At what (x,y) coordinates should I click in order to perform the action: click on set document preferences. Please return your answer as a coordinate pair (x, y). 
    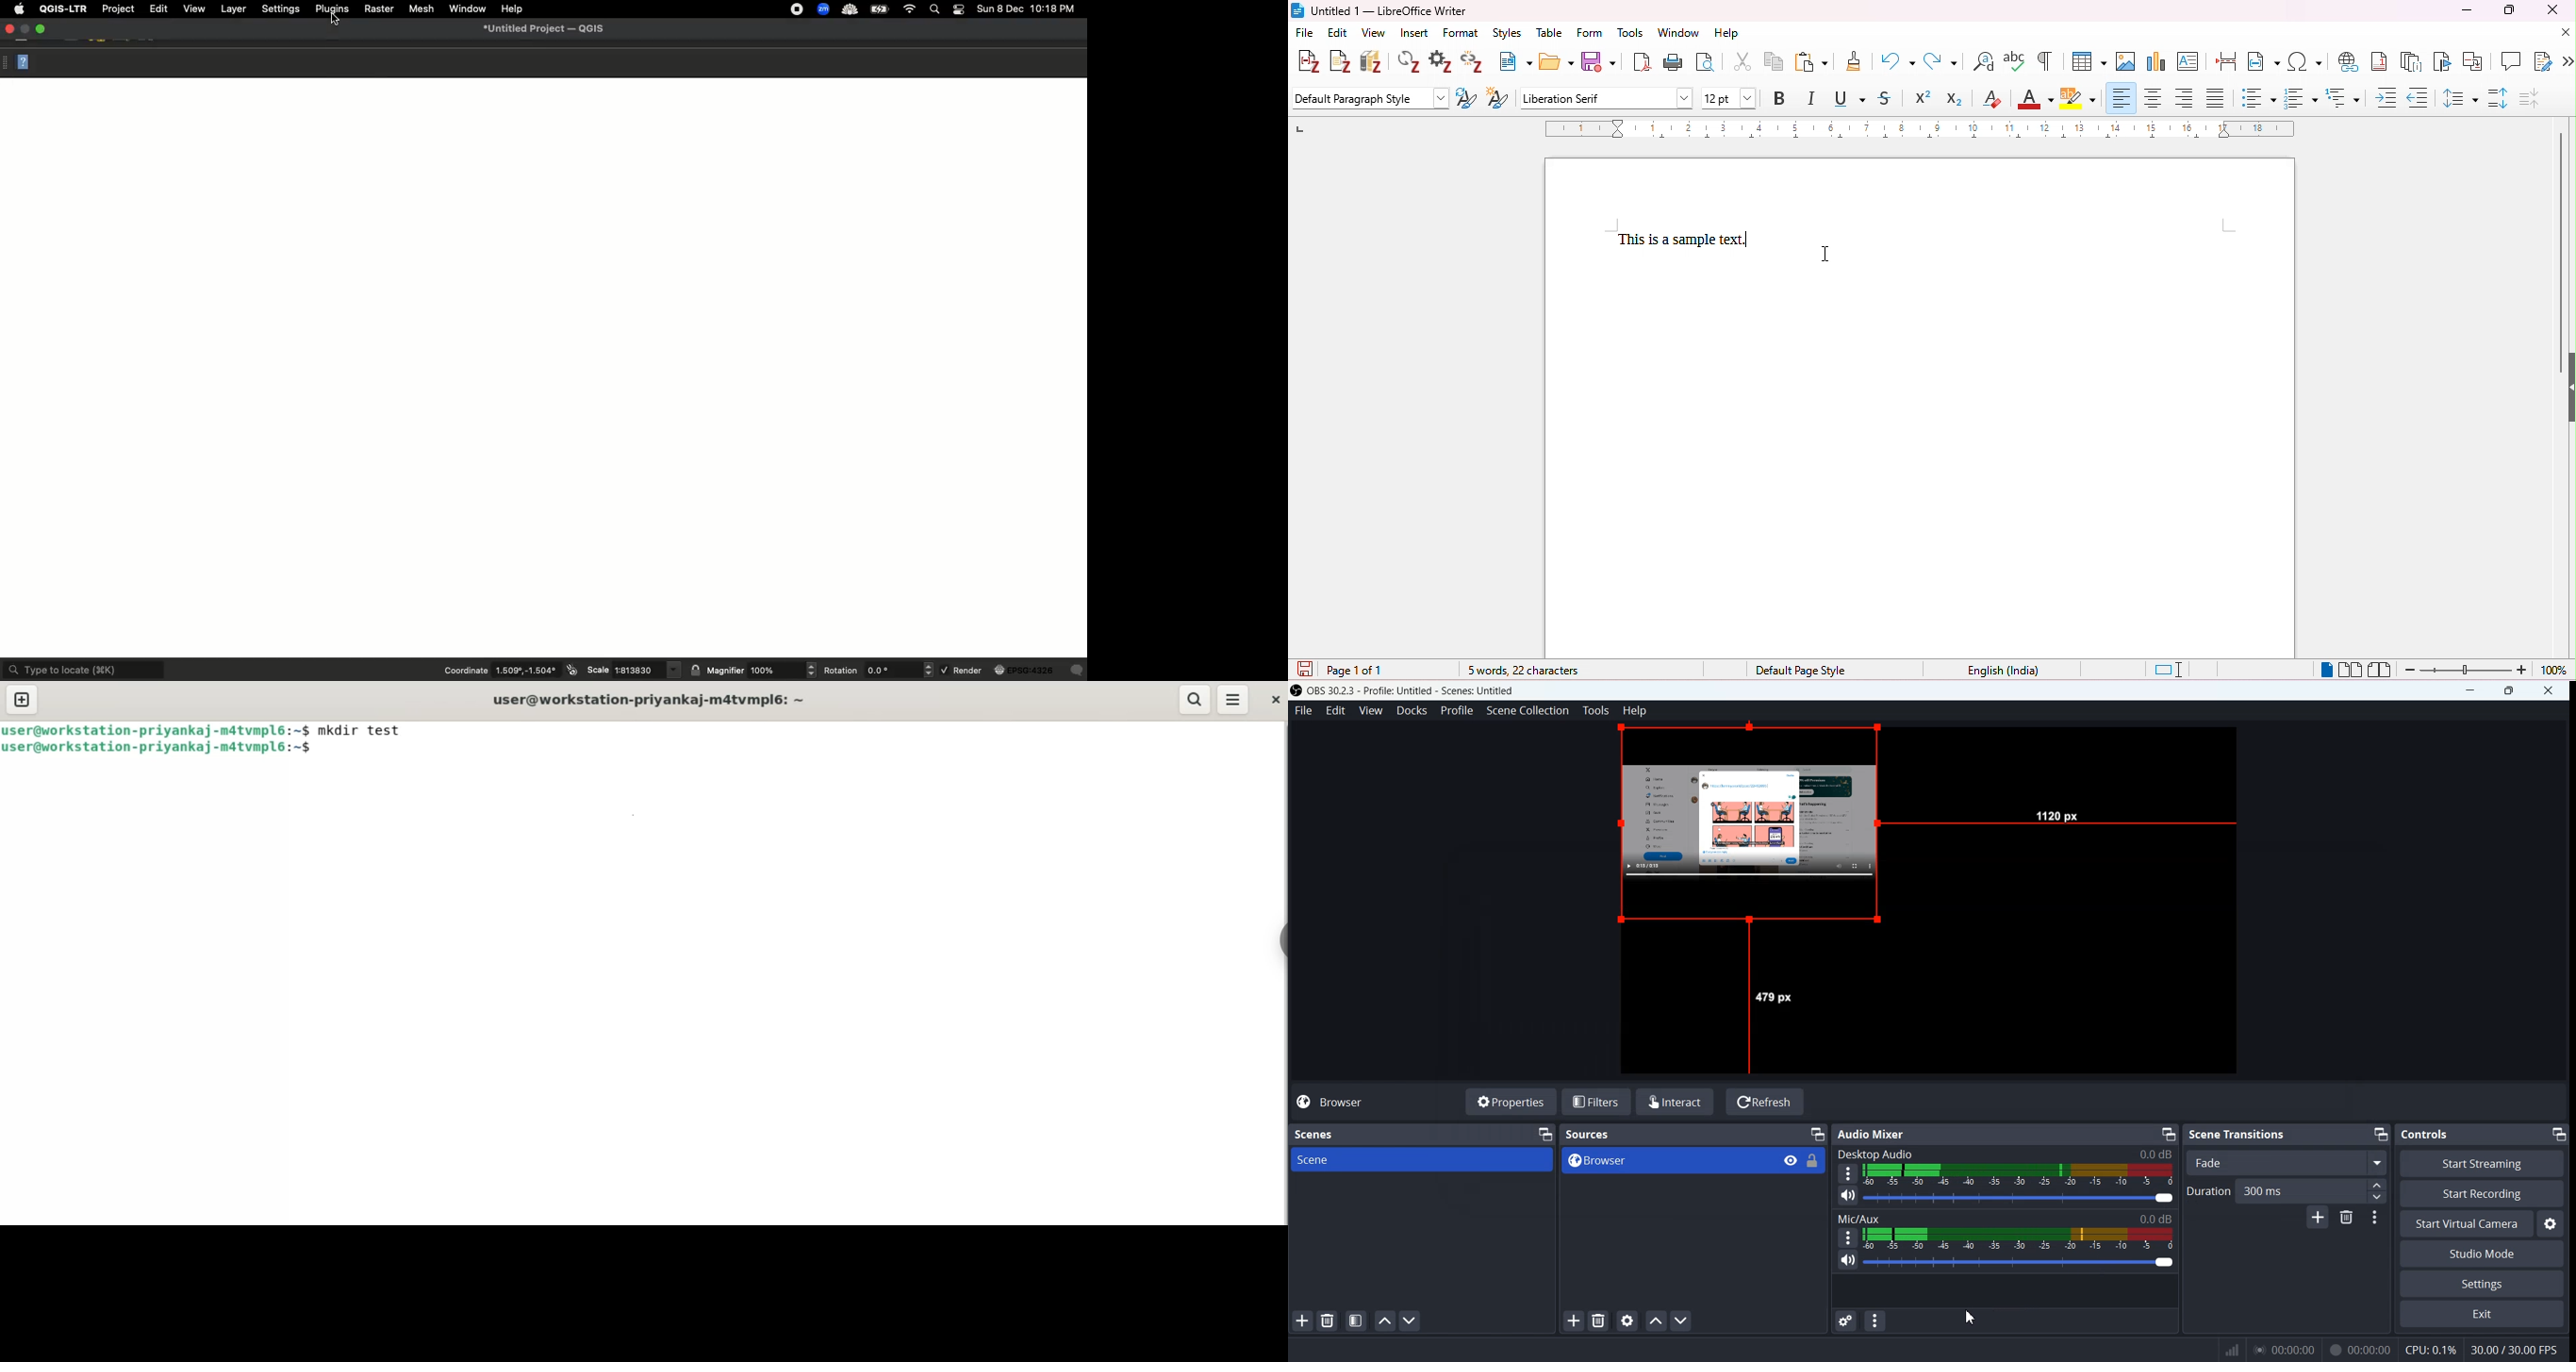
    Looking at the image, I should click on (1443, 62).